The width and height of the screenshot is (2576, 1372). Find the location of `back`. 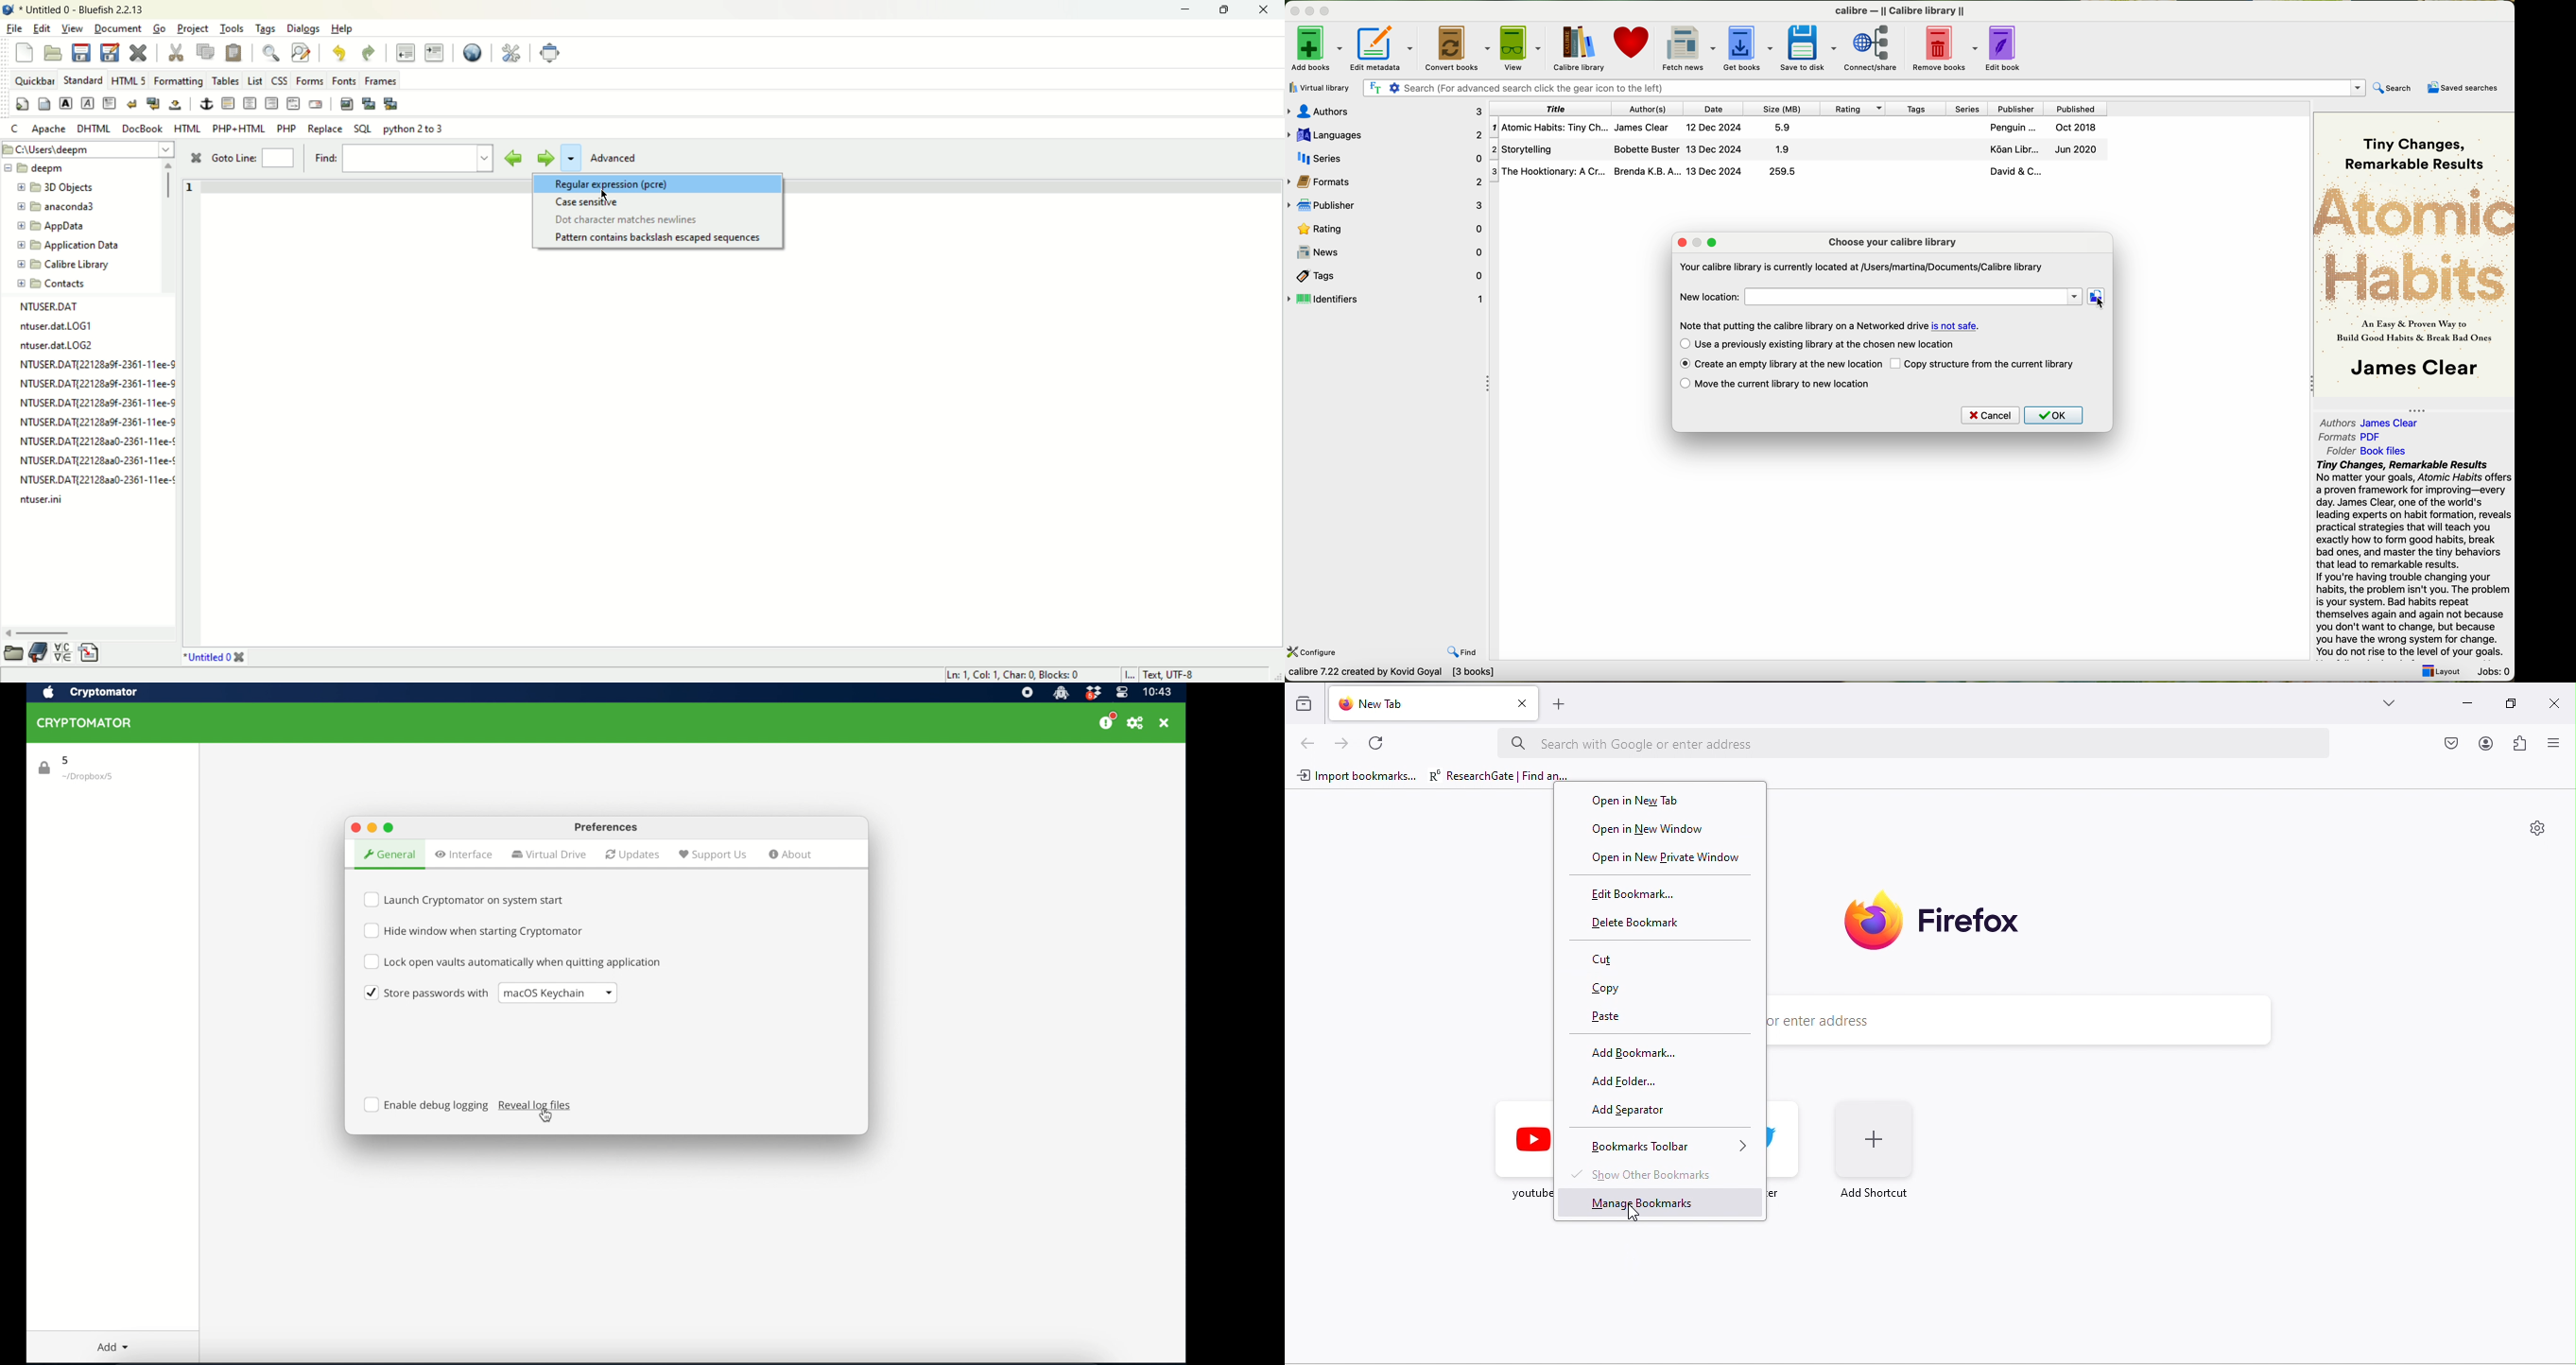

back is located at coordinates (1310, 744).